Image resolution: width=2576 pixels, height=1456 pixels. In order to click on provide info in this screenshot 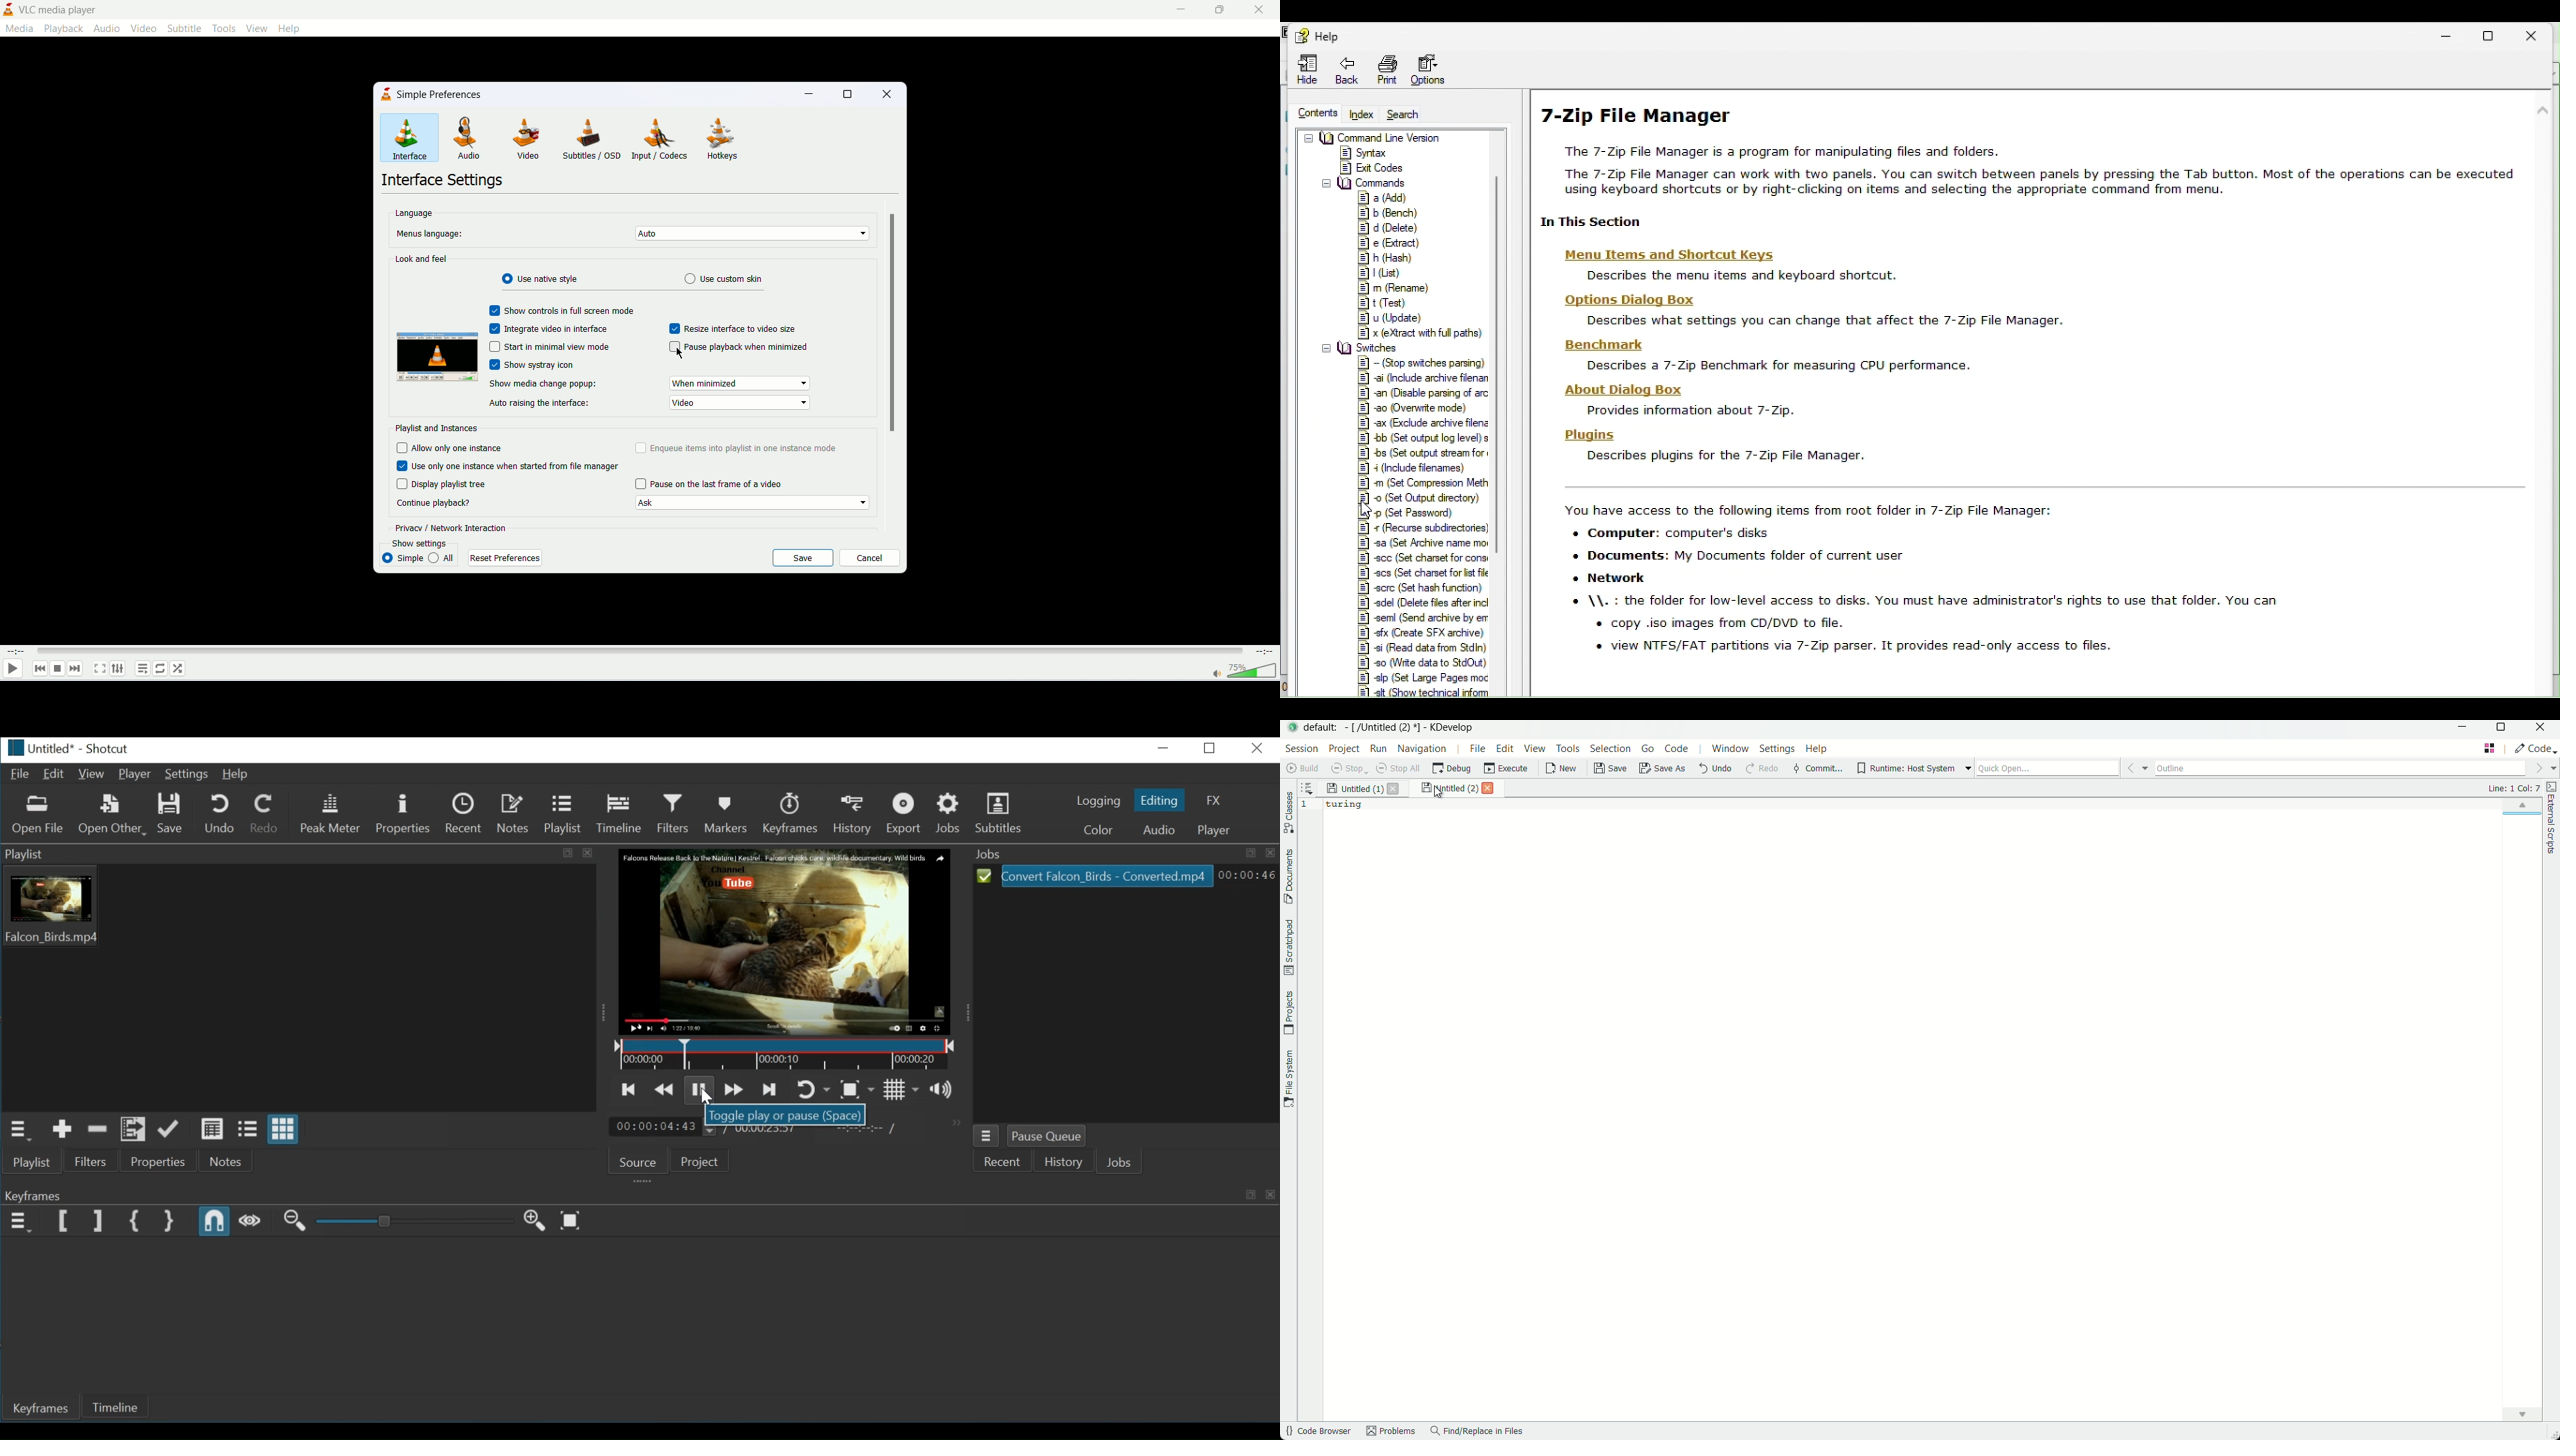, I will do `click(1687, 412)`.